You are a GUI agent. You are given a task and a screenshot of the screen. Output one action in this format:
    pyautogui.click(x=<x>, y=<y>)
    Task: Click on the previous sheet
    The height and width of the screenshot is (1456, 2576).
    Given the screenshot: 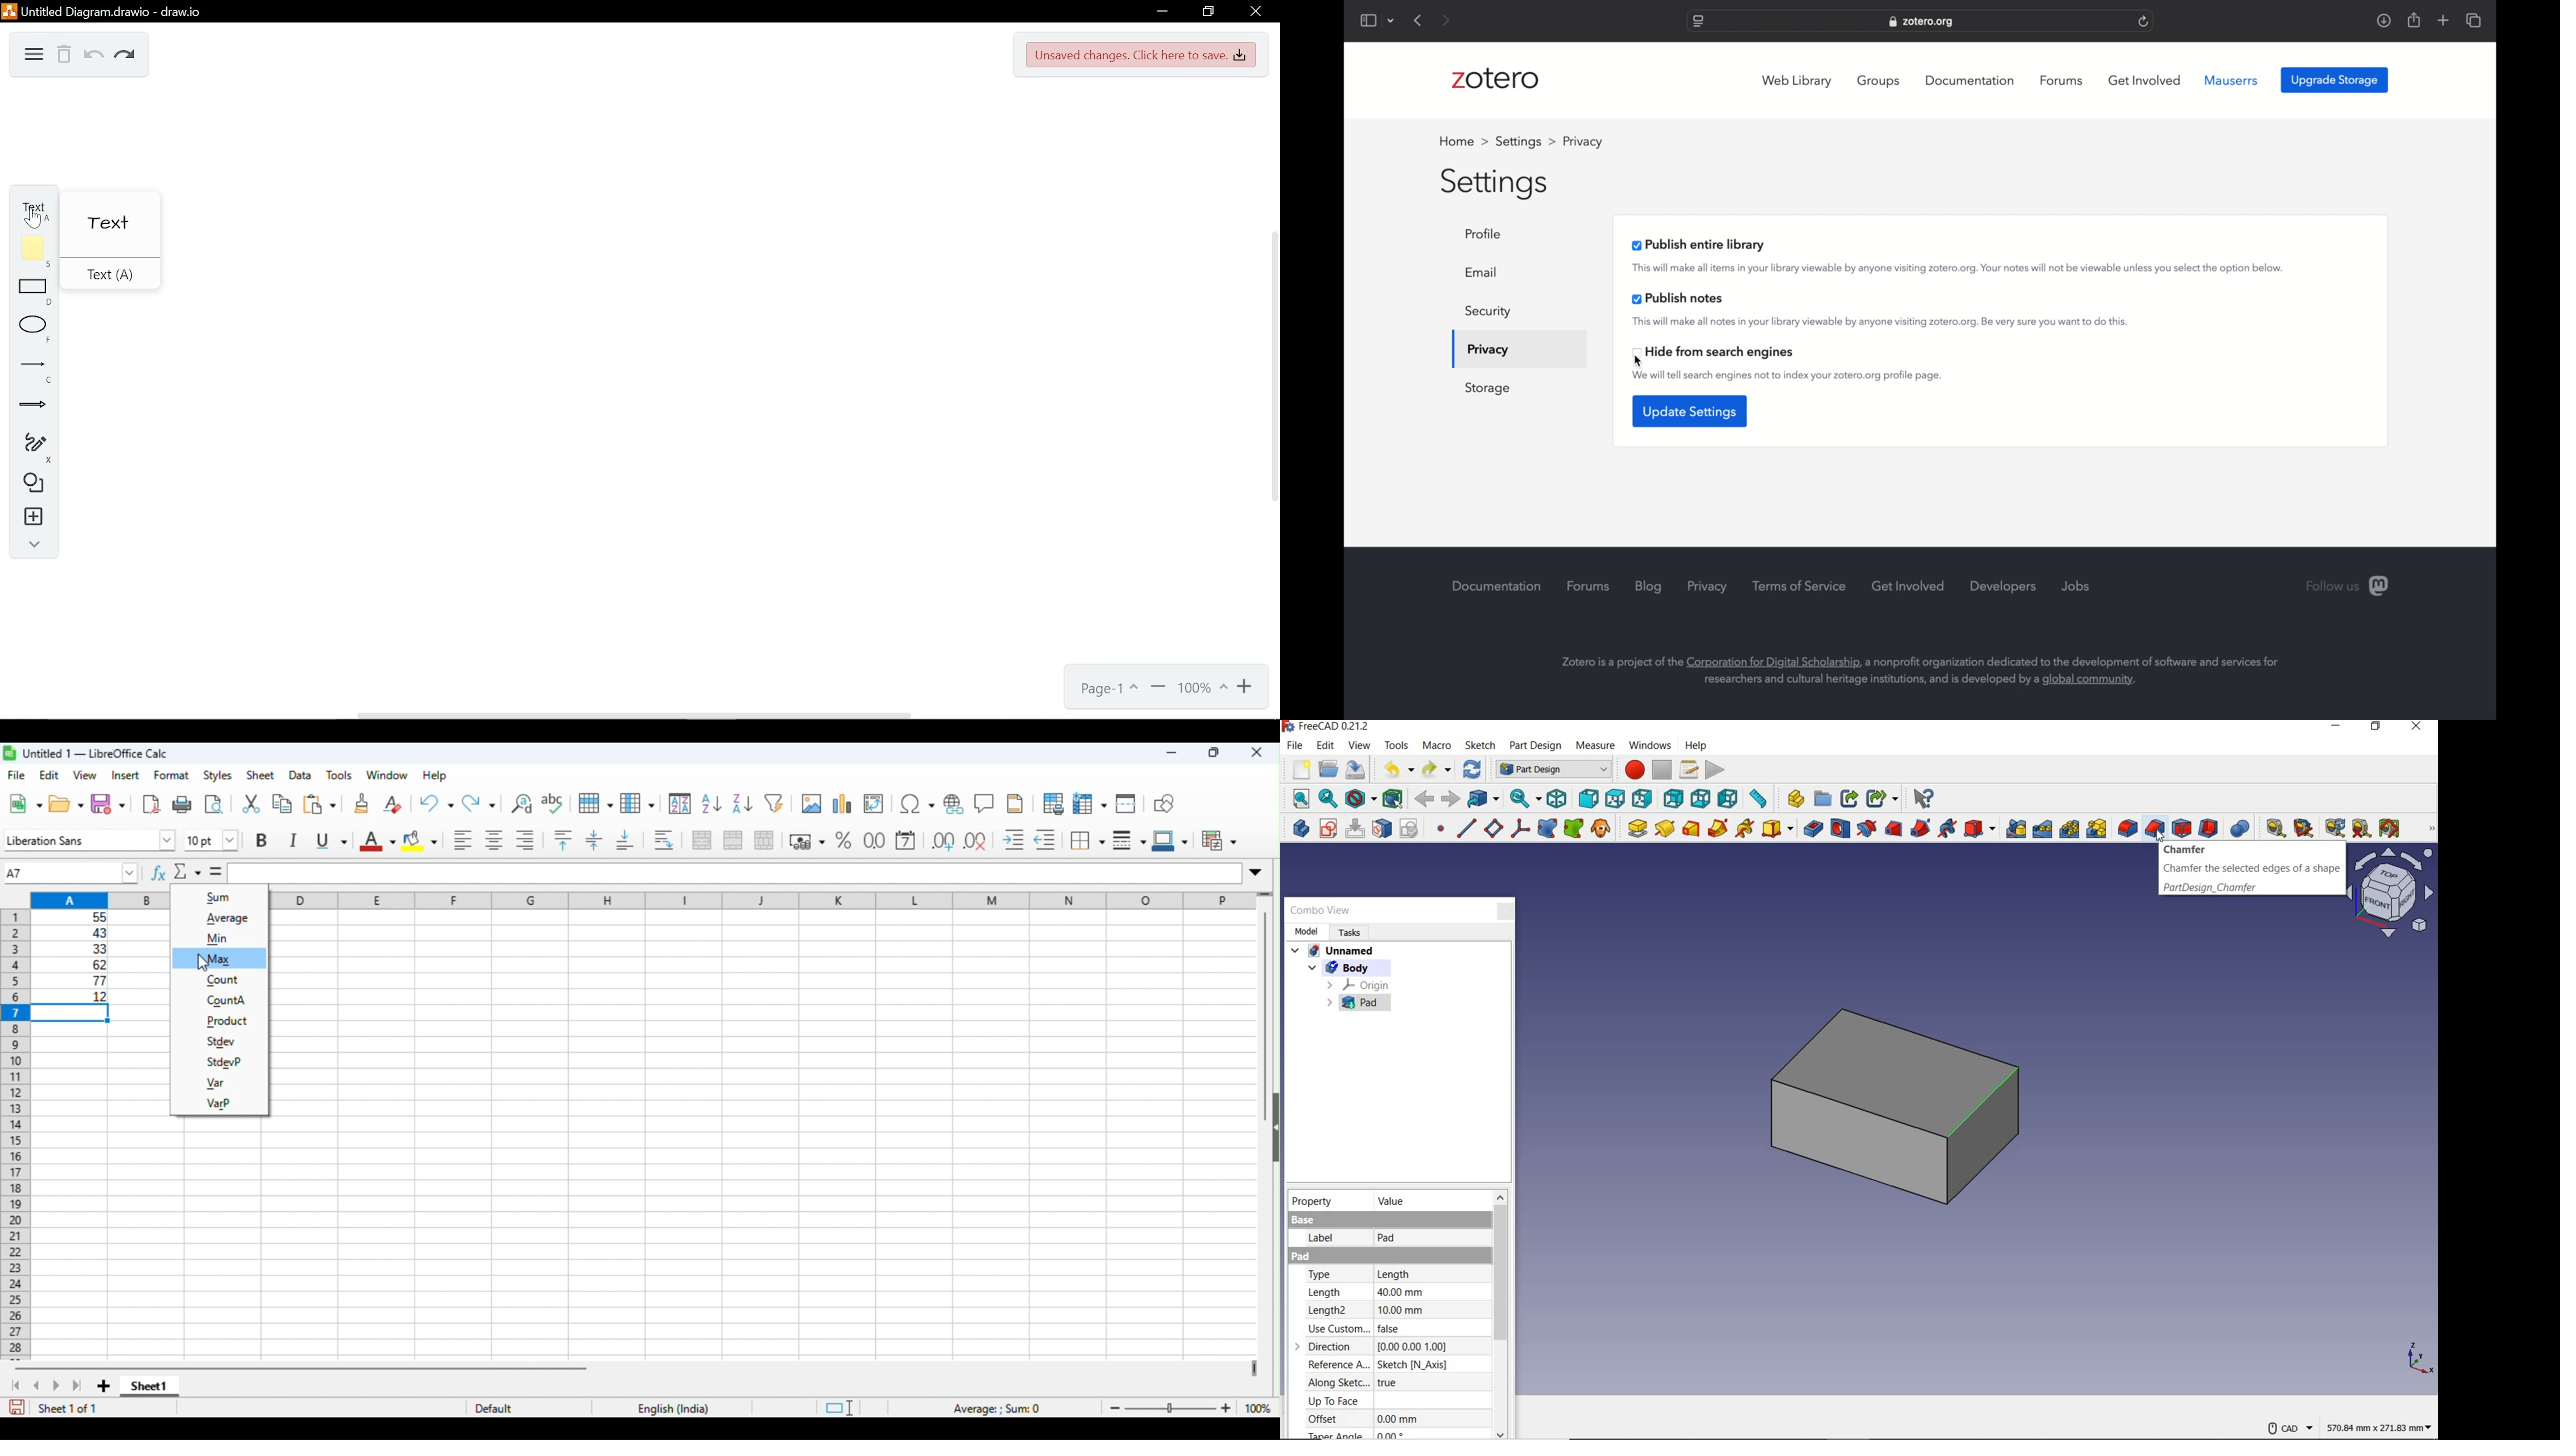 What is the action you would take?
    pyautogui.click(x=39, y=1385)
    